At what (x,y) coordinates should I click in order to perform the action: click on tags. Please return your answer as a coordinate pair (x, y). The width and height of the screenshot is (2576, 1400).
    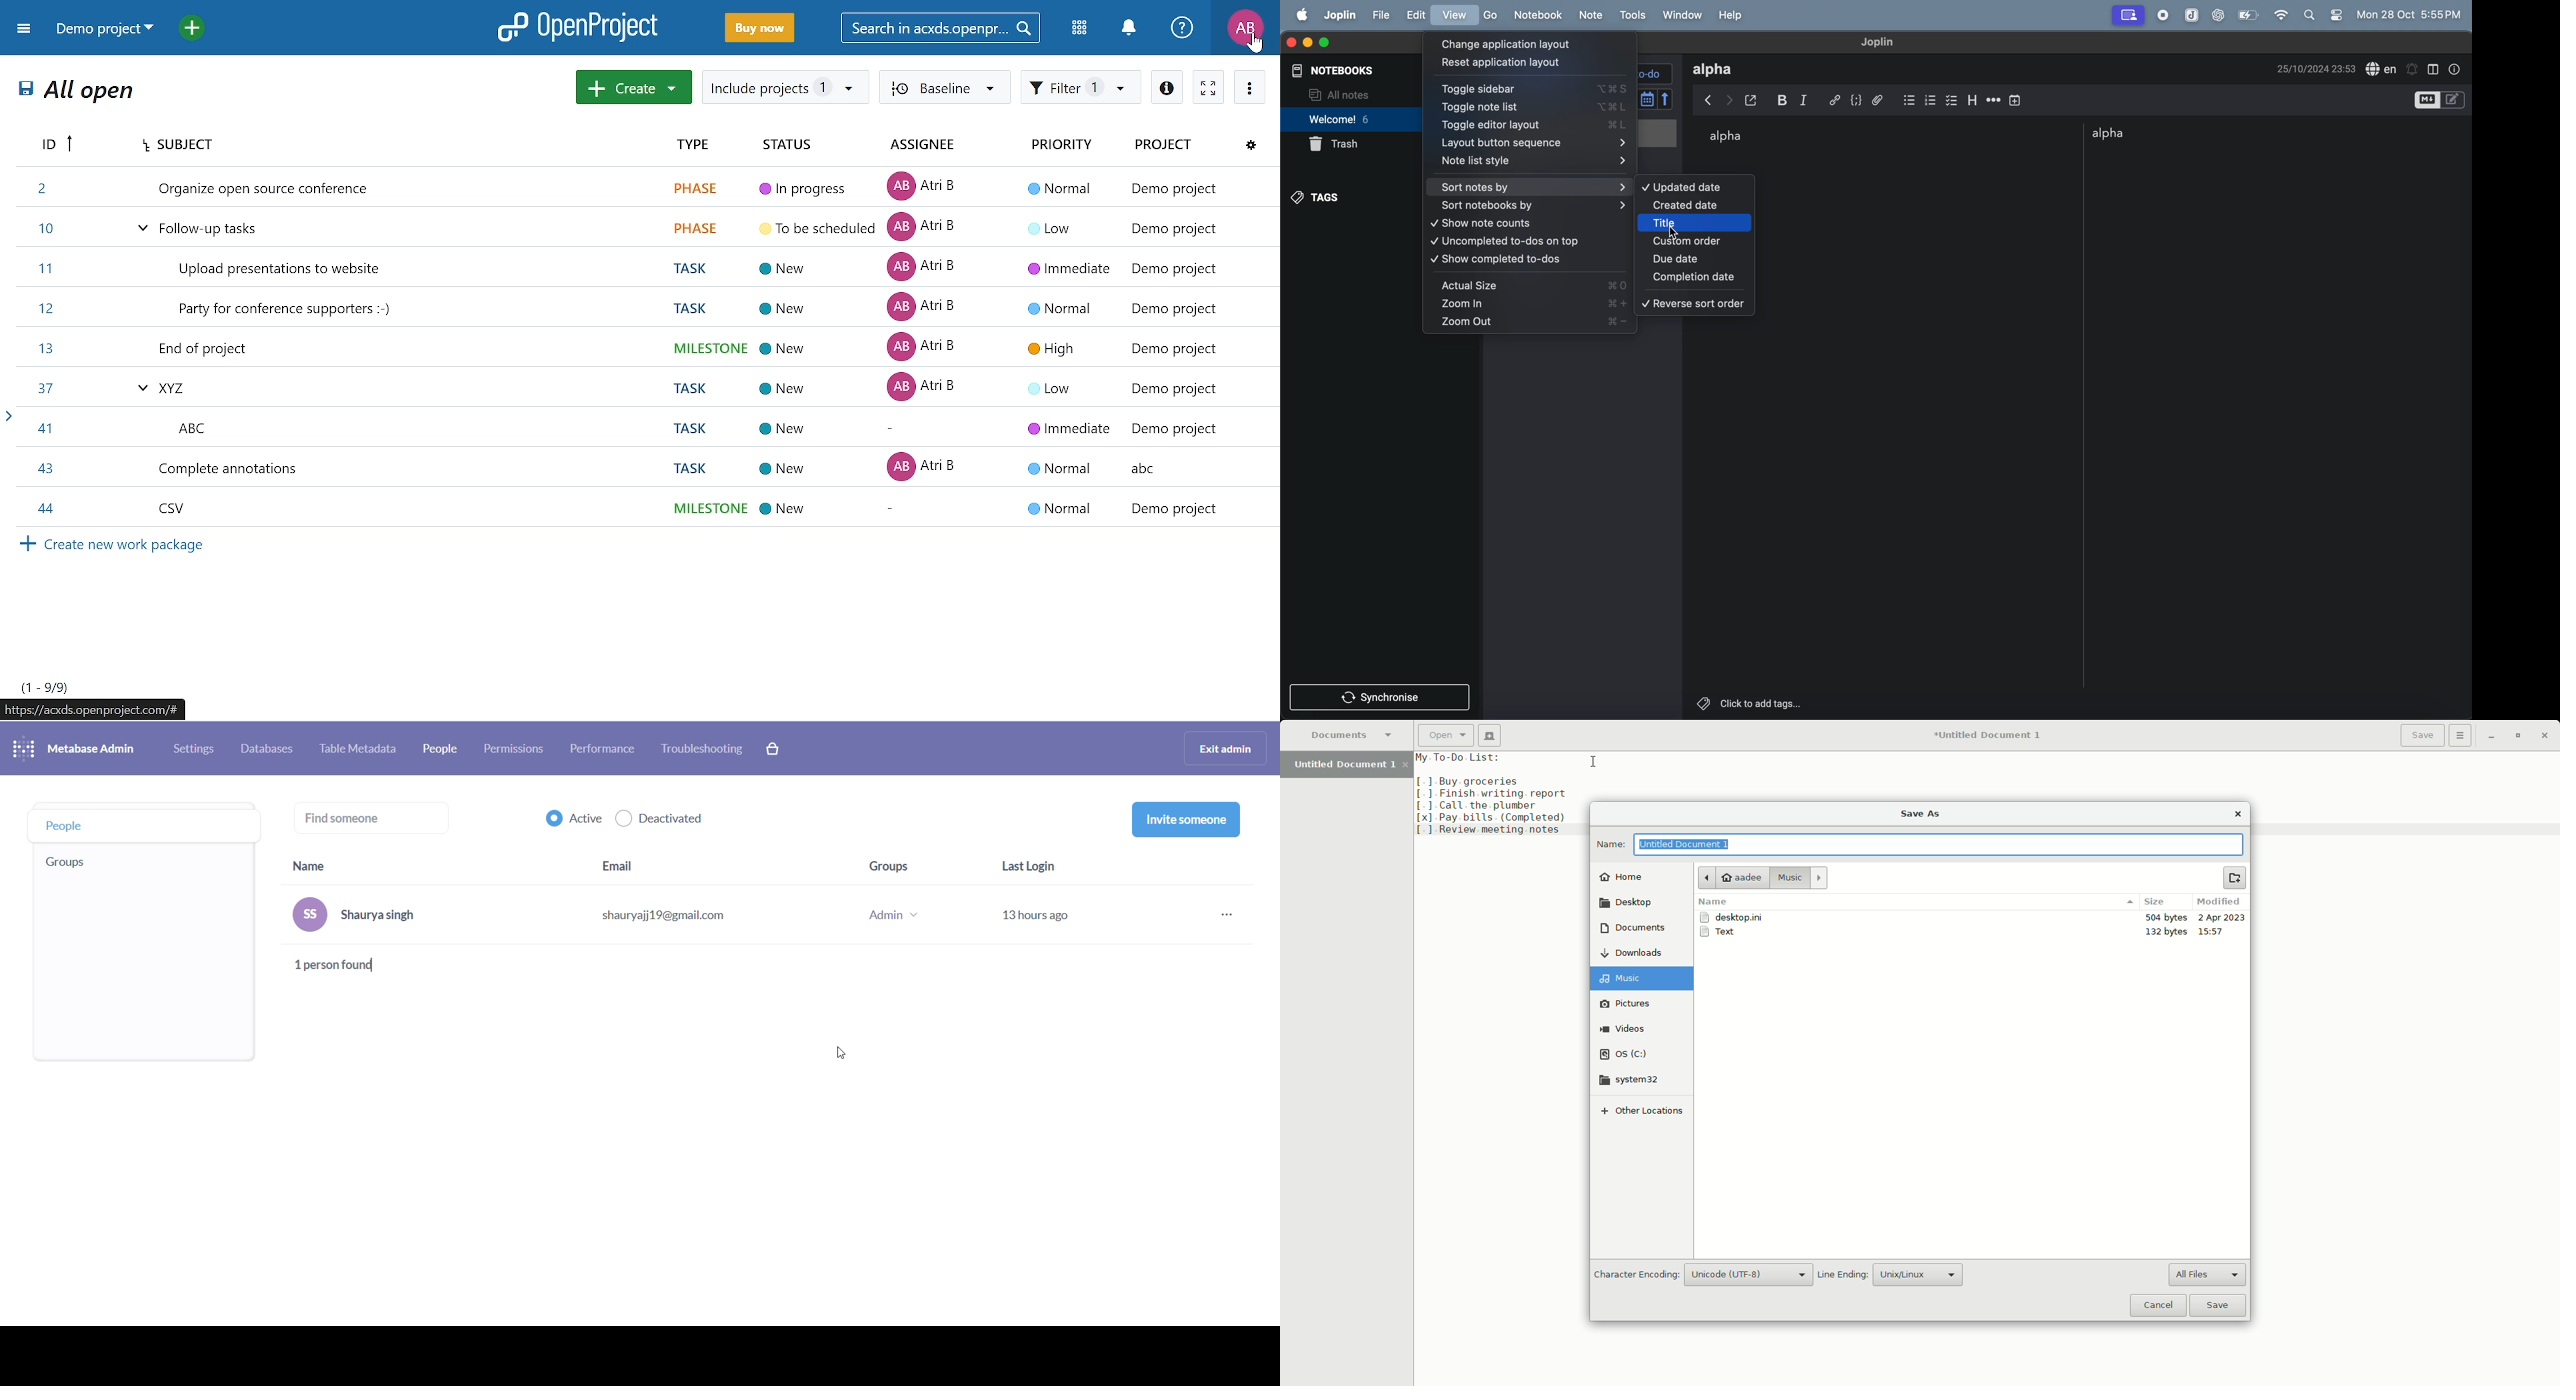
    Looking at the image, I should click on (1318, 197).